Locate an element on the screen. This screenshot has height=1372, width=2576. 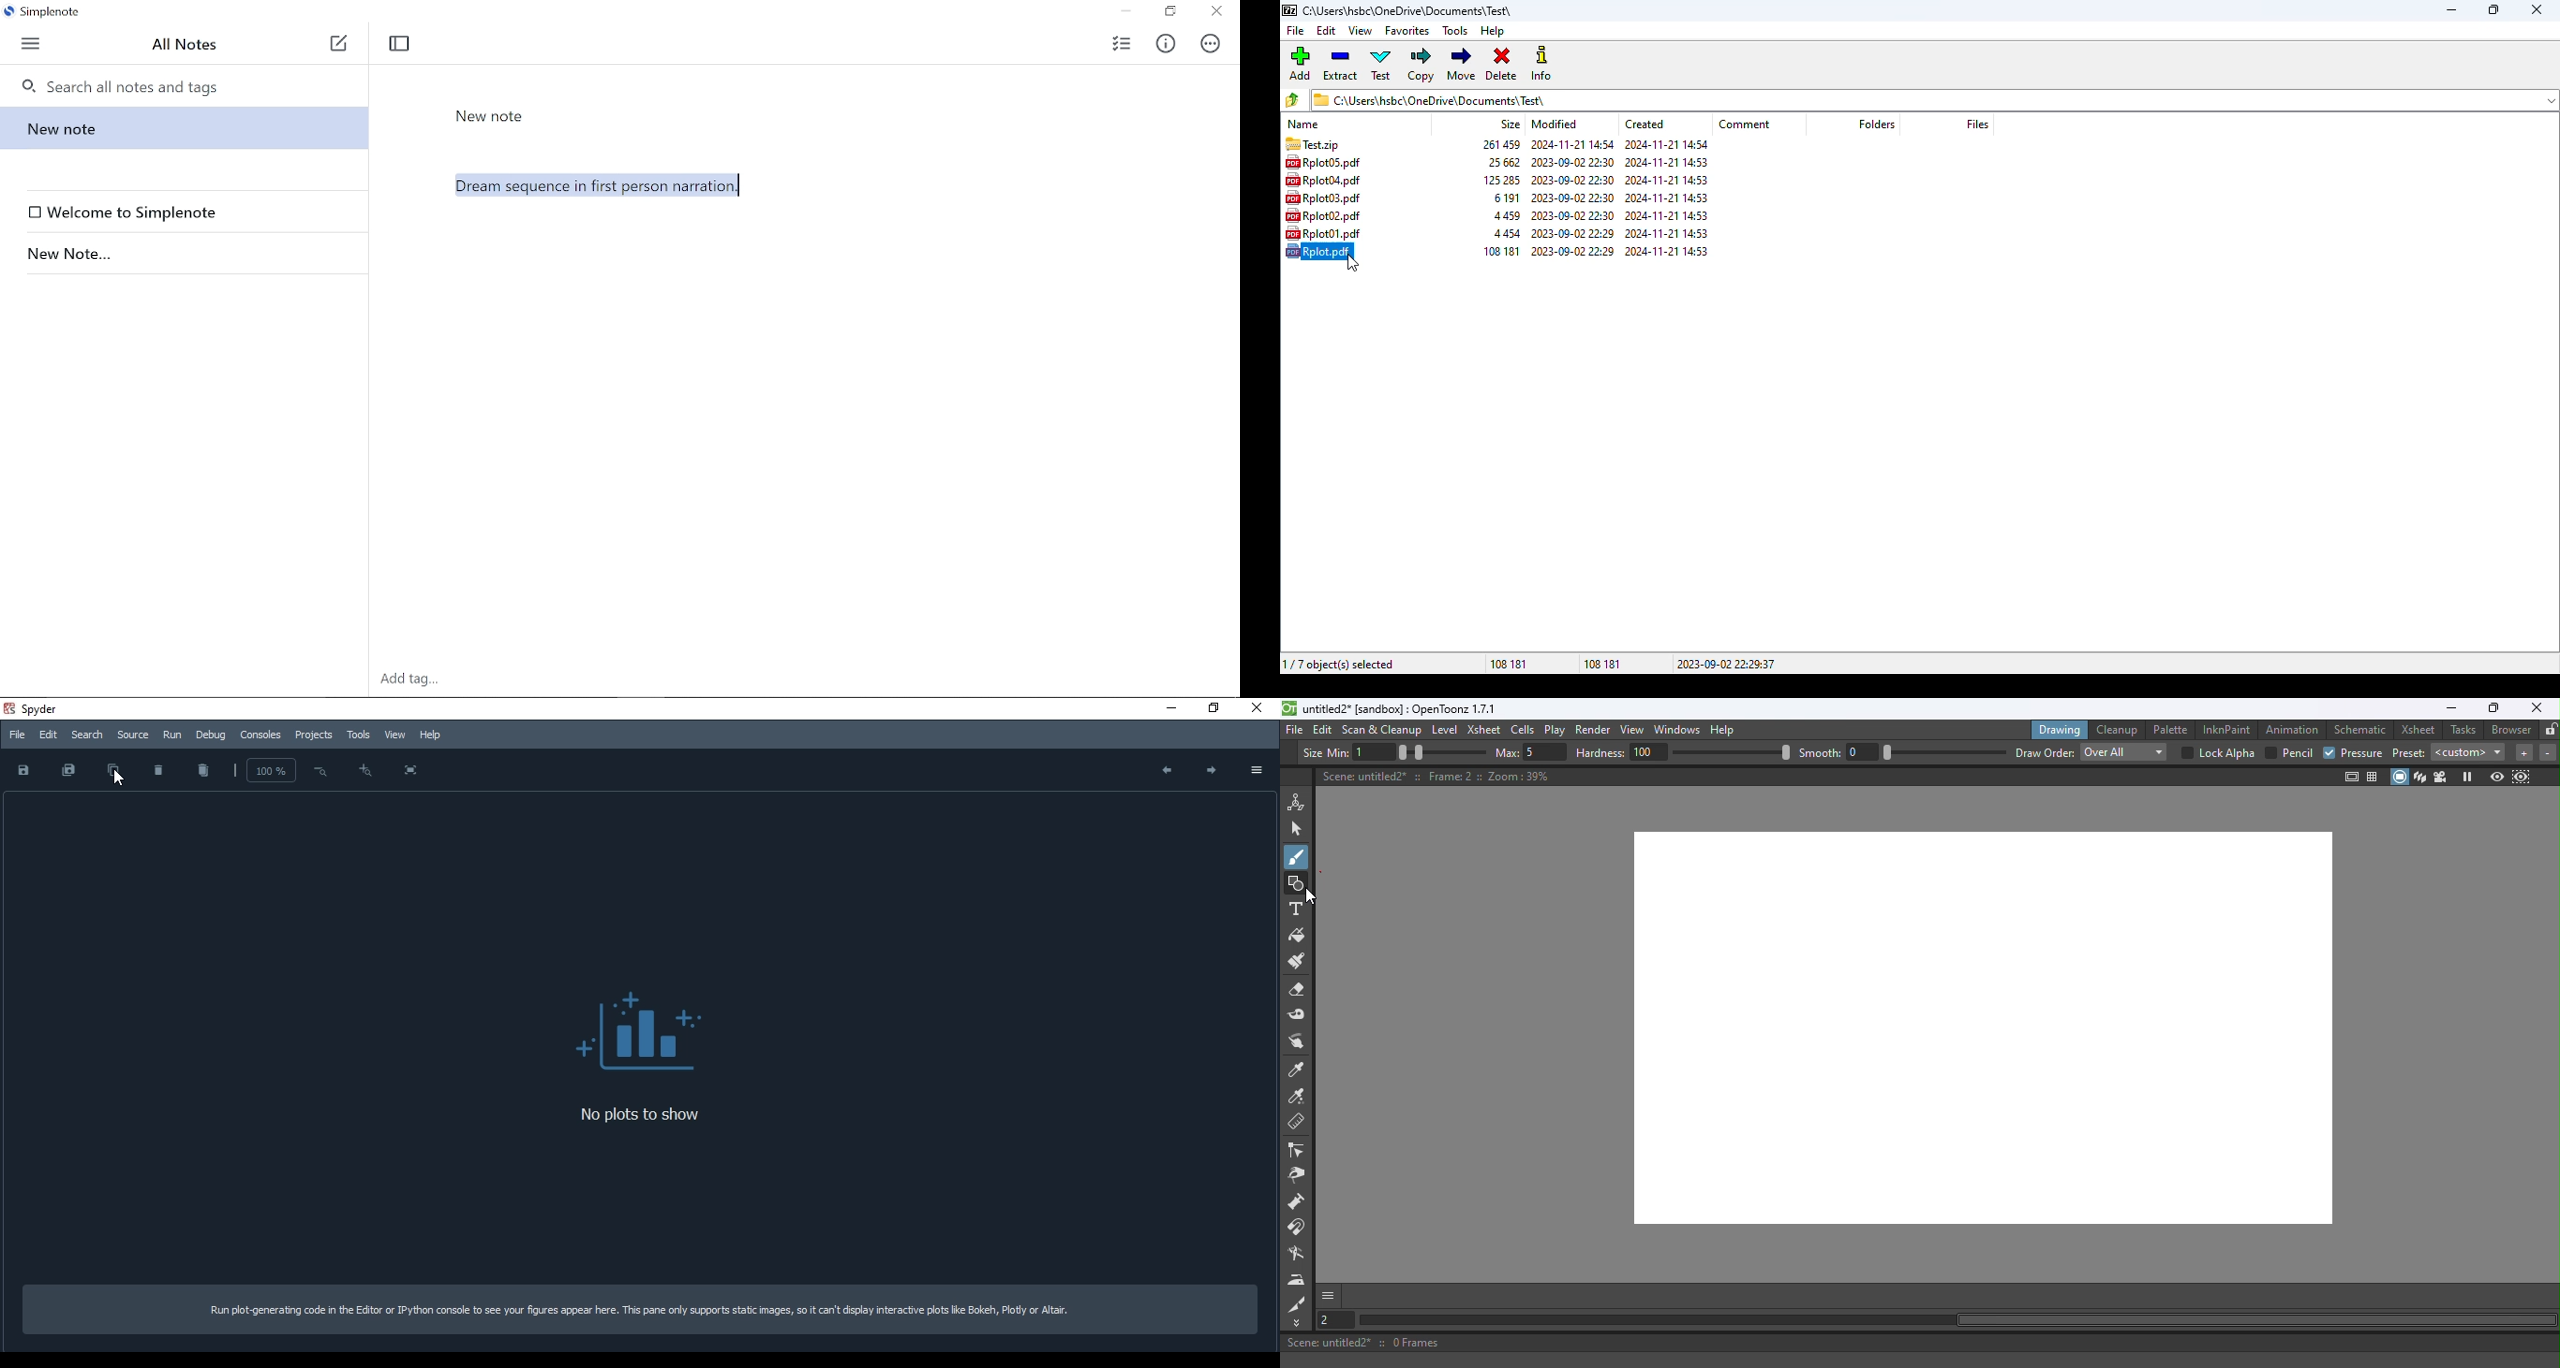
minimise is located at coordinates (1172, 707).